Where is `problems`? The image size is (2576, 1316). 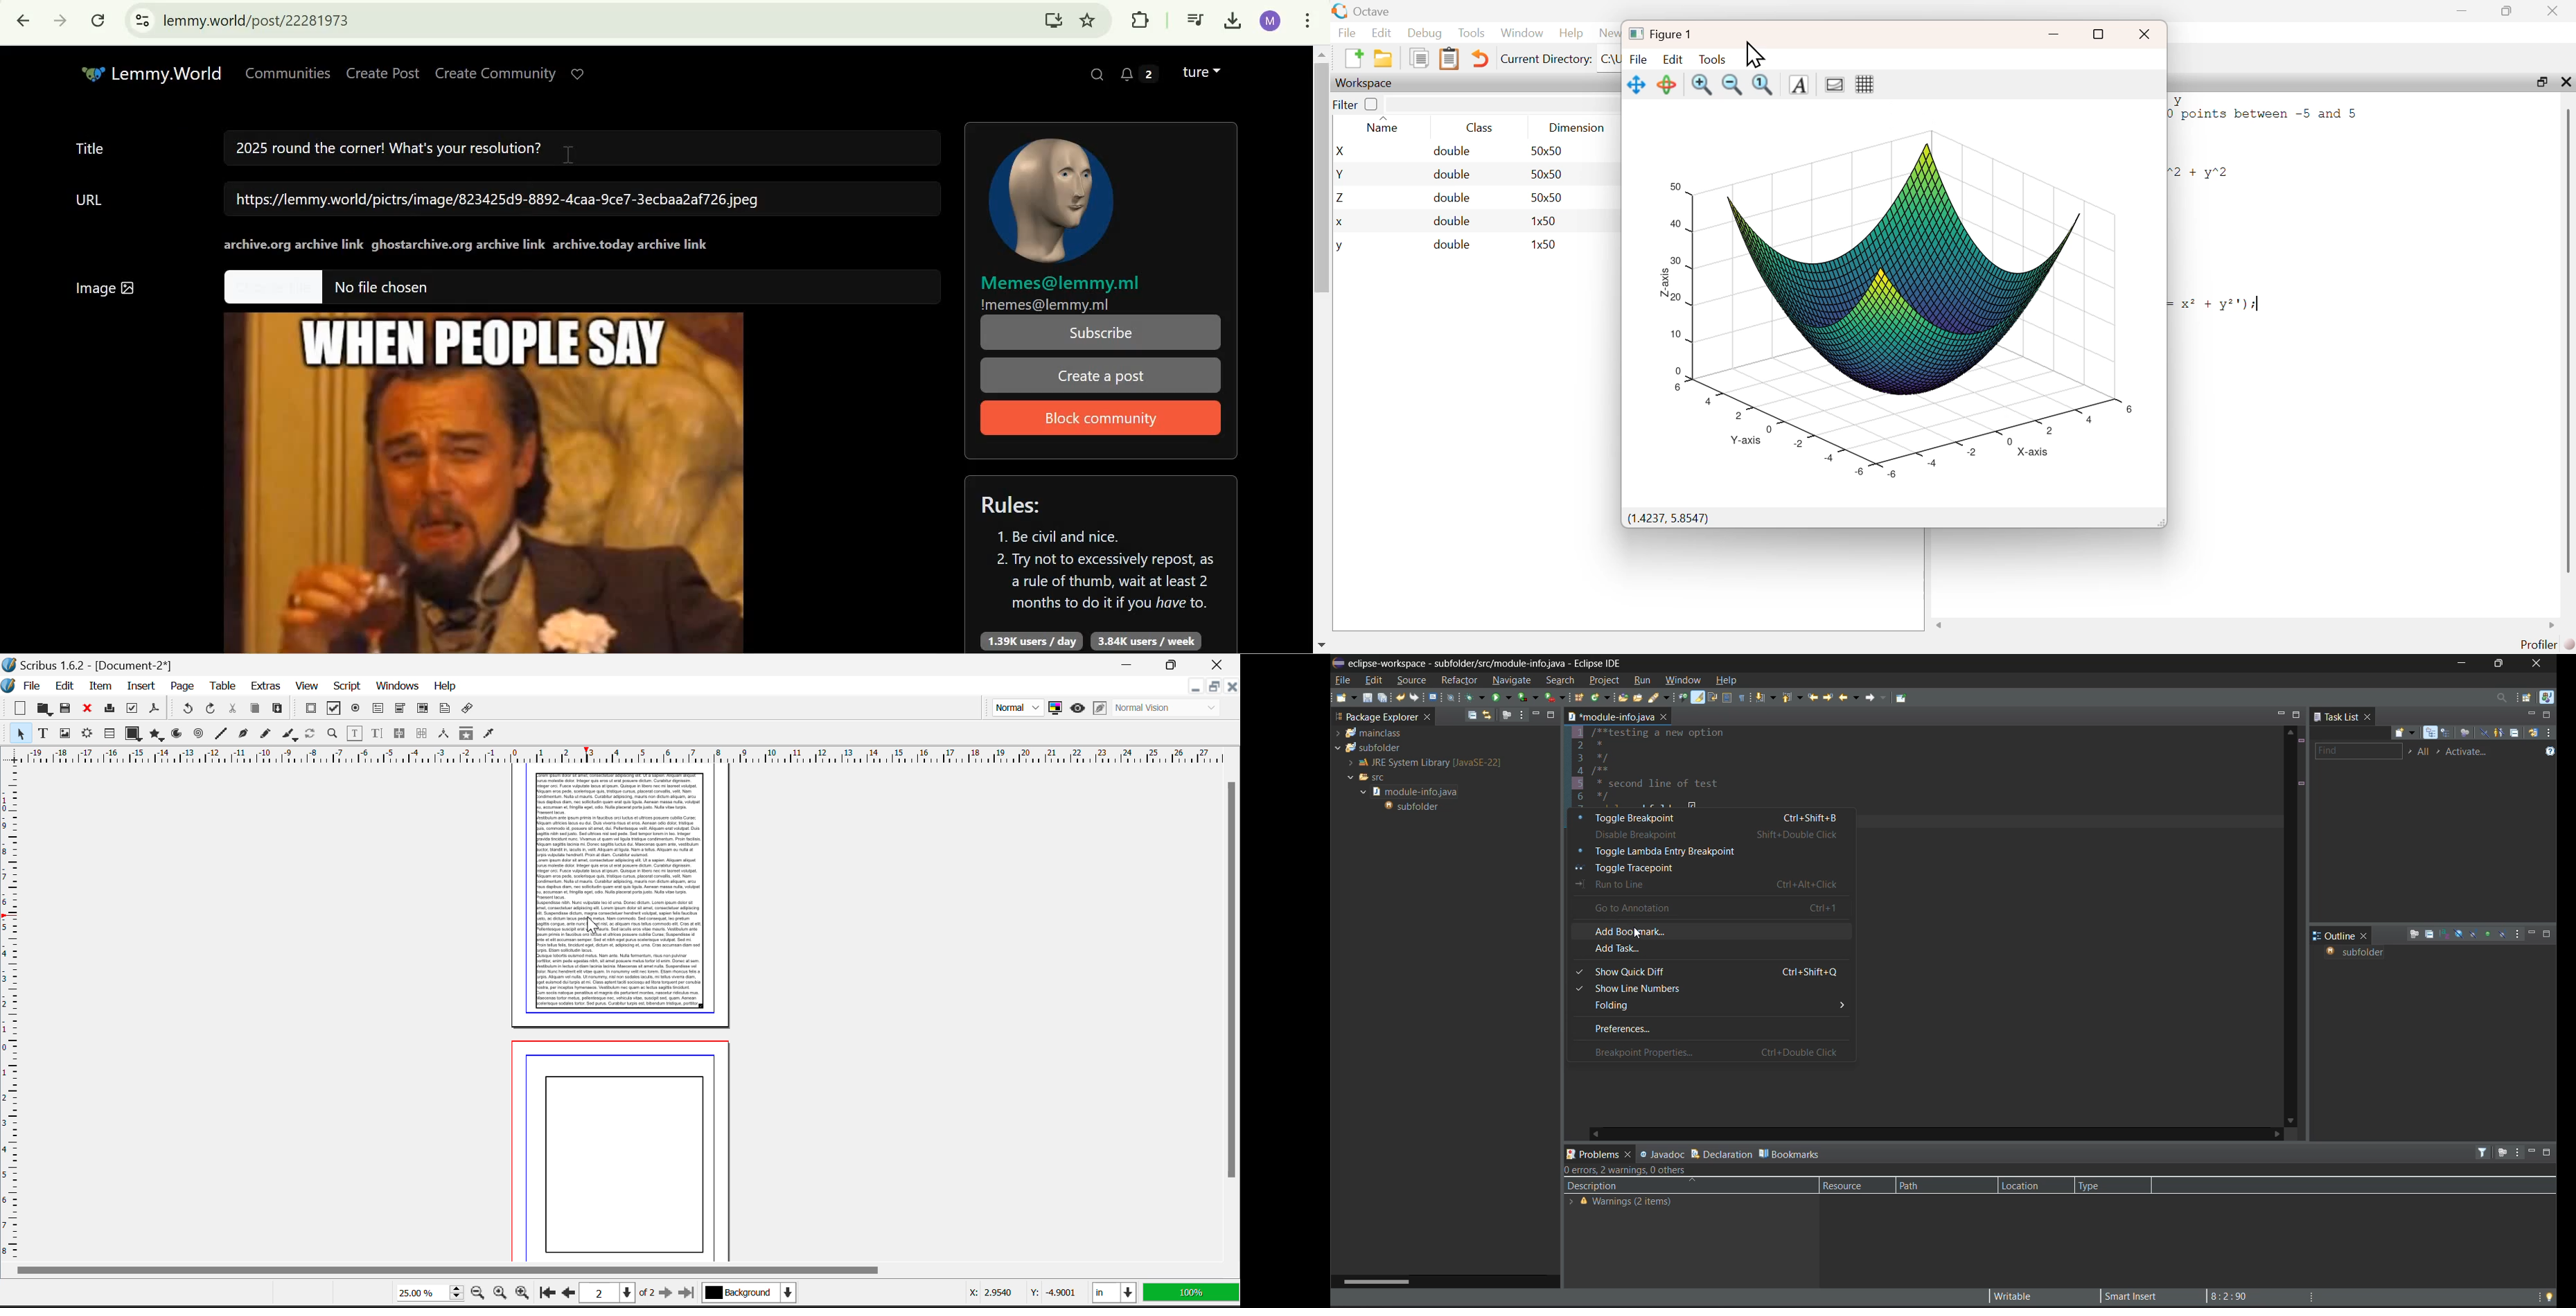 problems is located at coordinates (1600, 1153).